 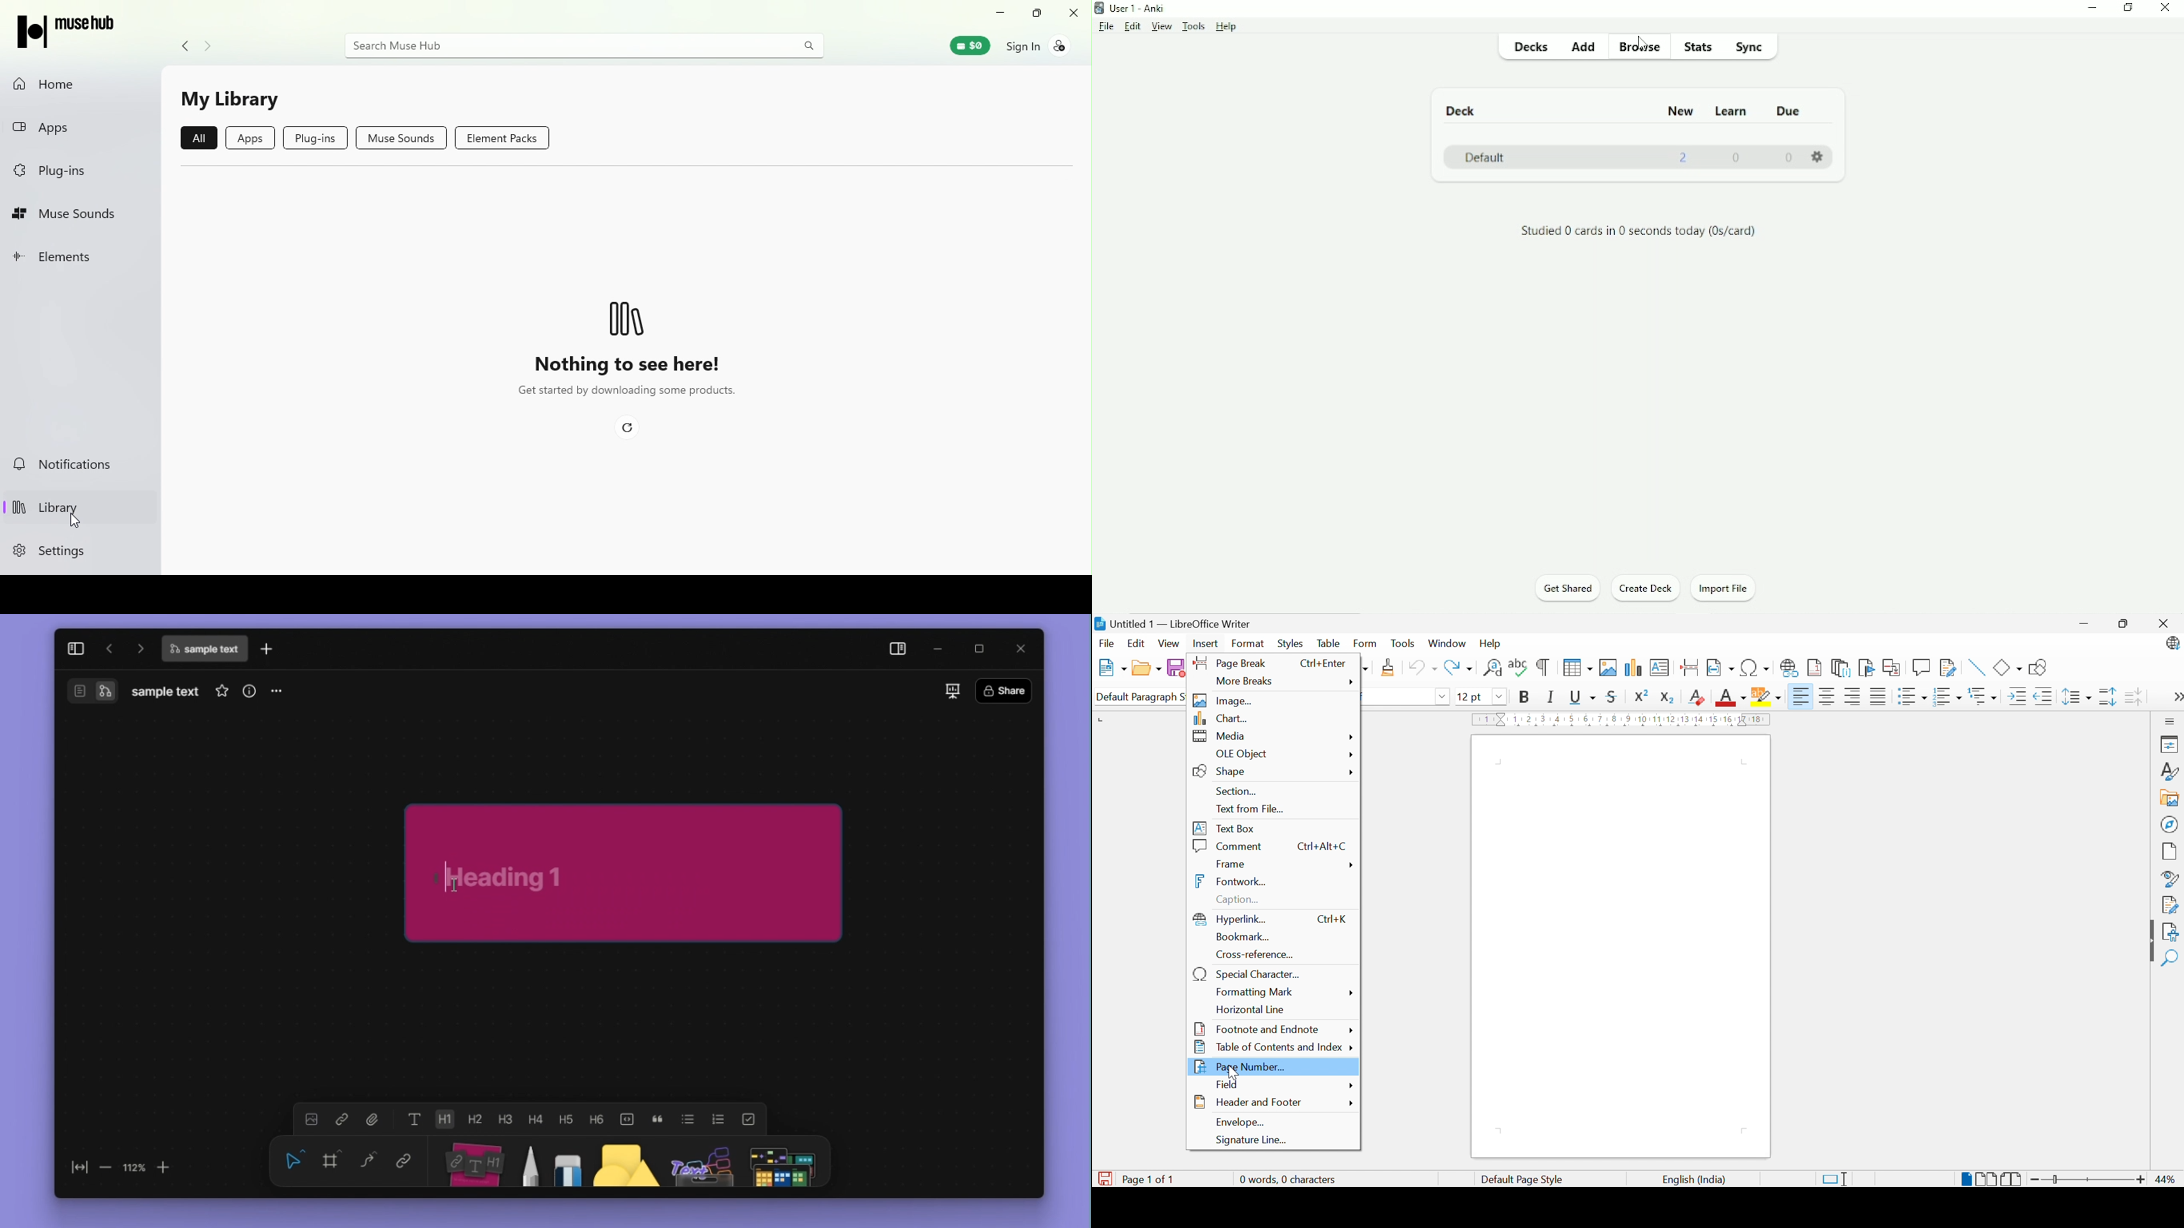 What do you see at coordinates (374, 1119) in the screenshot?
I see `file` at bounding box center [374, 1119].